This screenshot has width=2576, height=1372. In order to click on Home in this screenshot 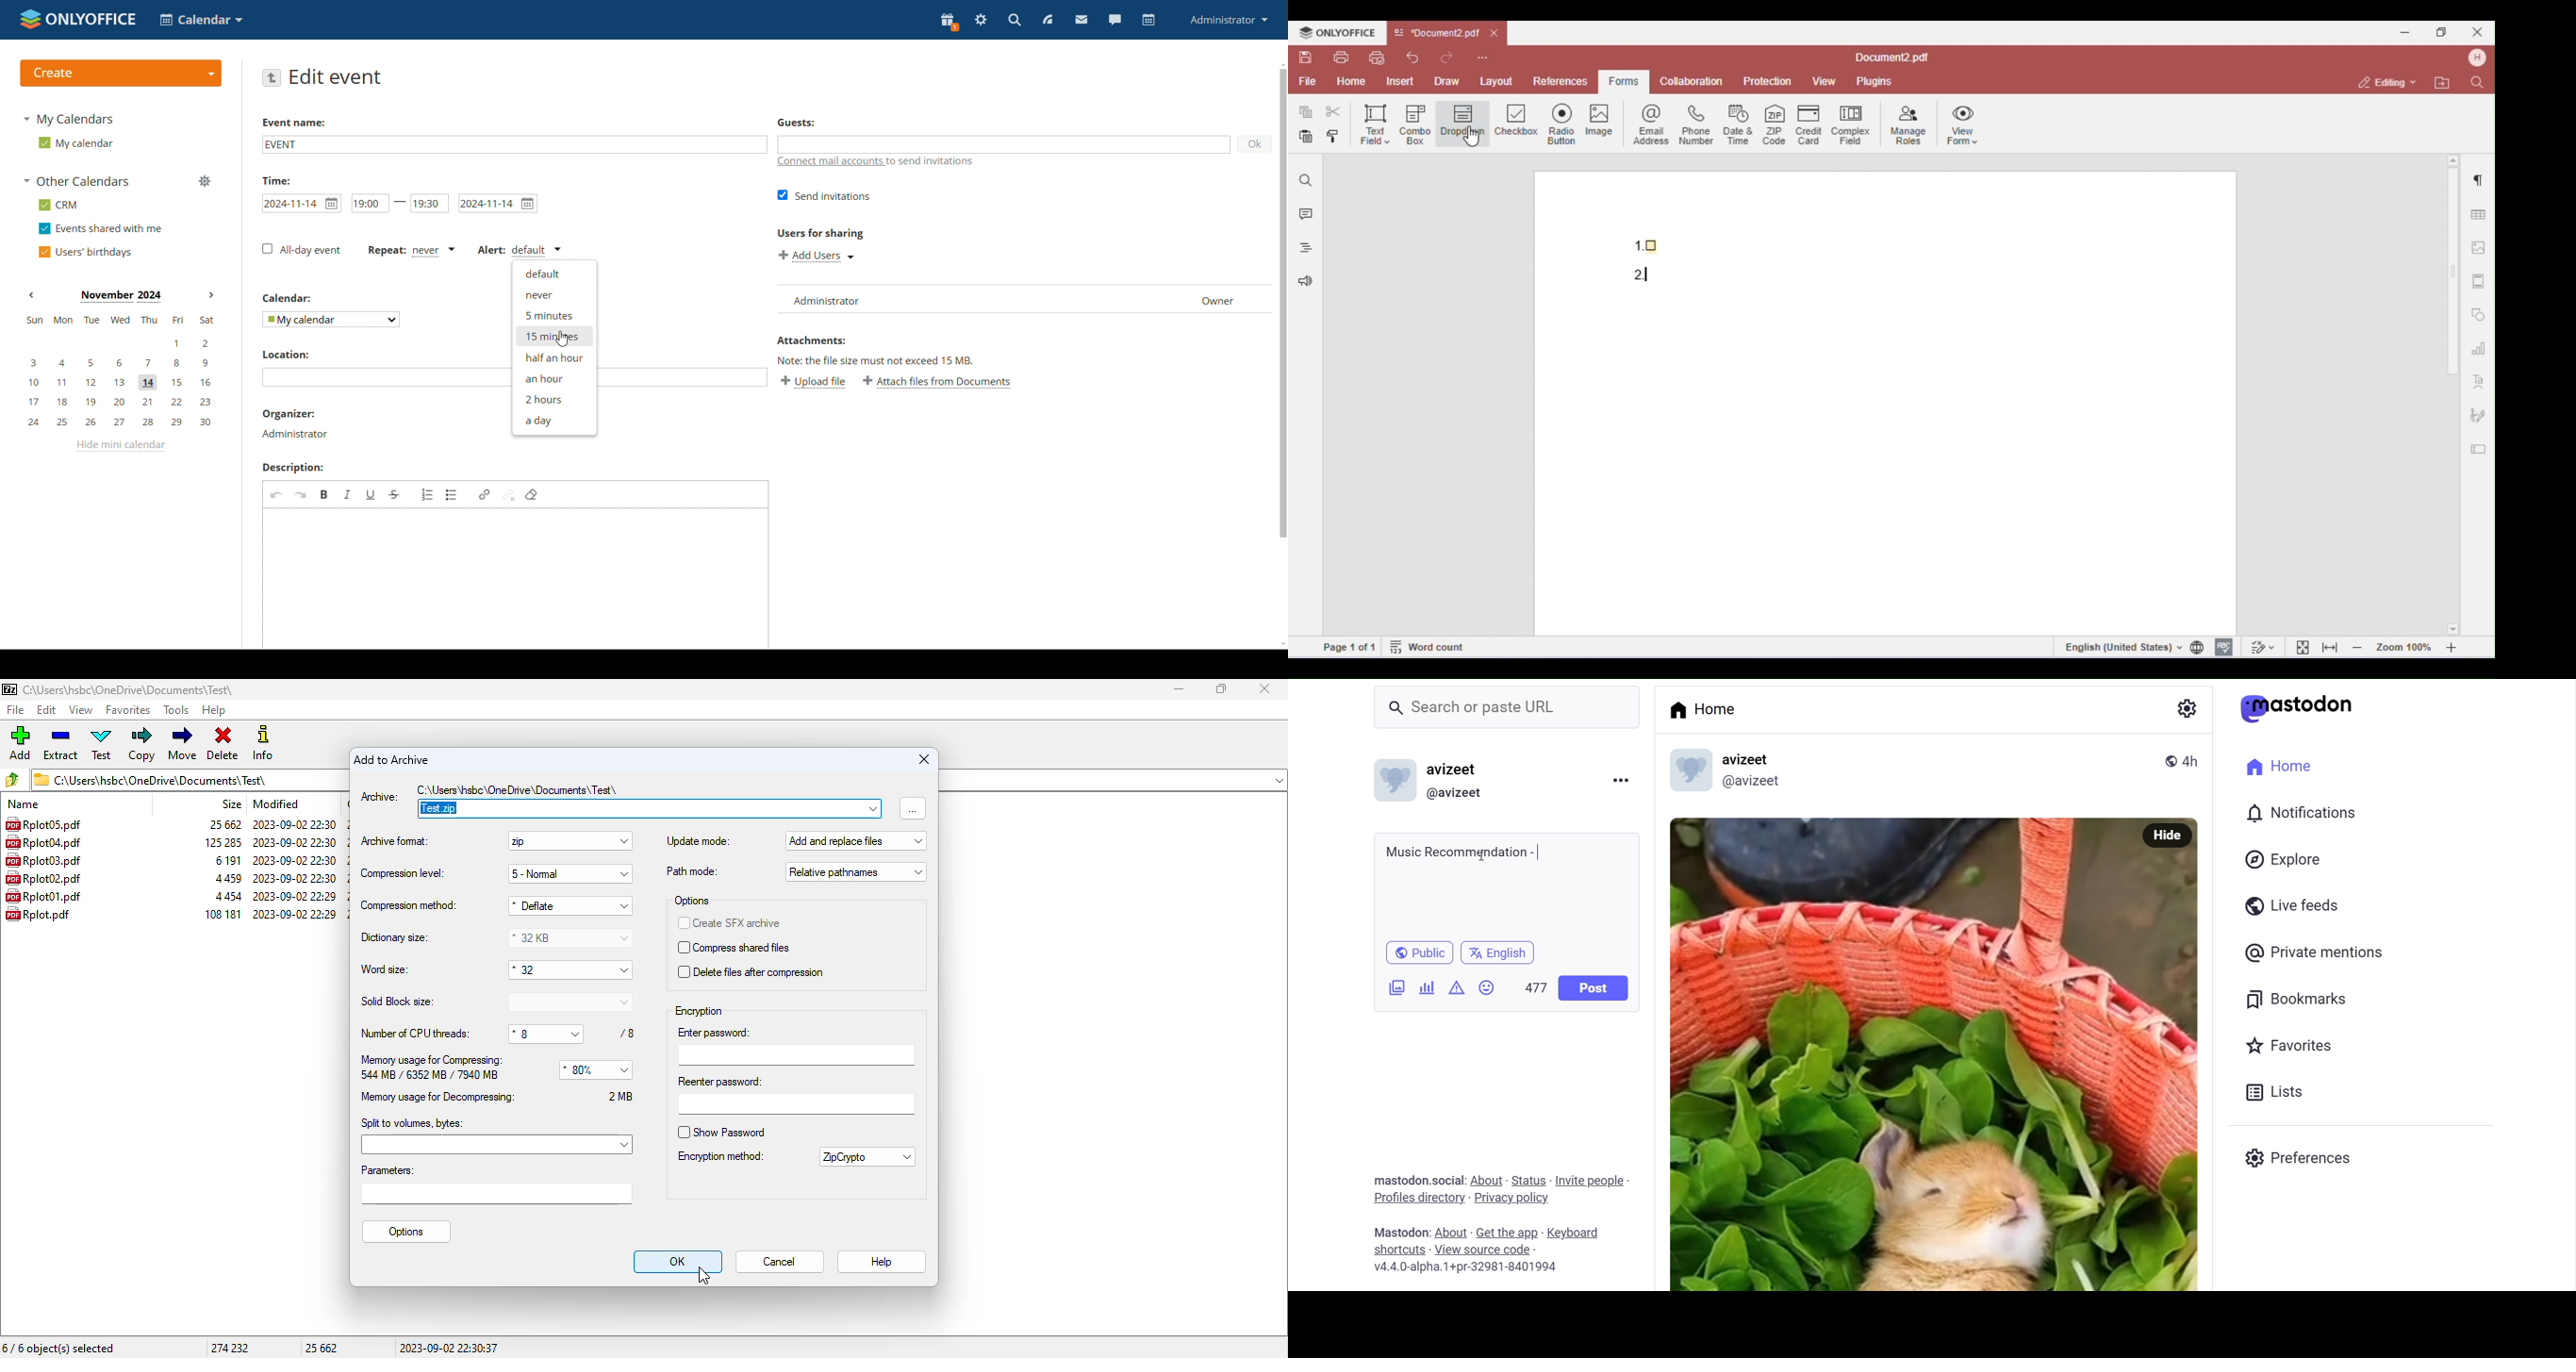, I will do `click(1704, 710)`.